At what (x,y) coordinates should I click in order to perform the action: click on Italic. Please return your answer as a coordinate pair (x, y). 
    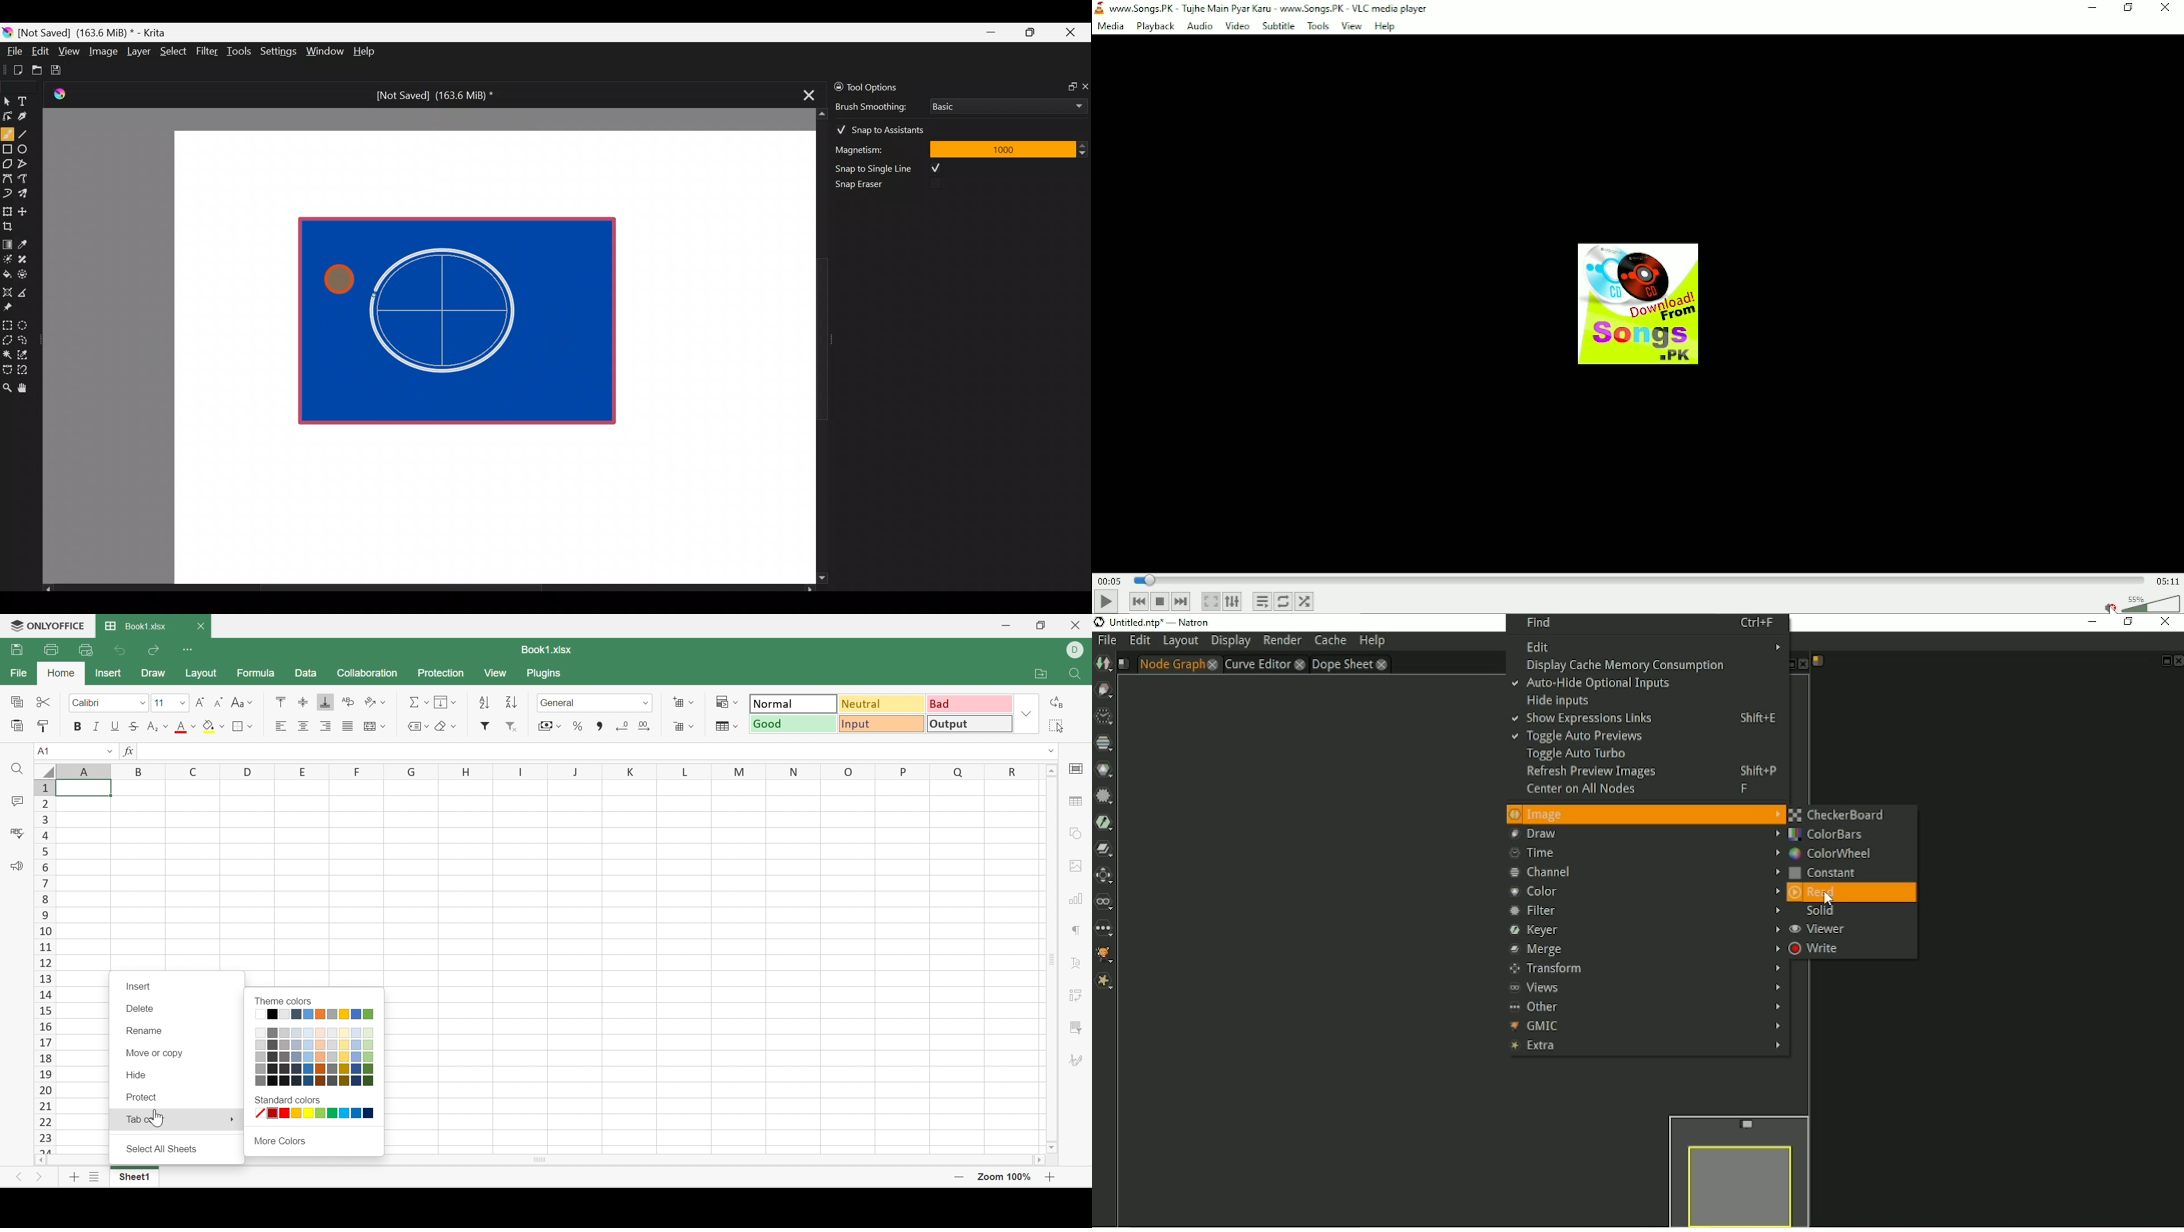
    Looking at the image, I should click on (97, 728).